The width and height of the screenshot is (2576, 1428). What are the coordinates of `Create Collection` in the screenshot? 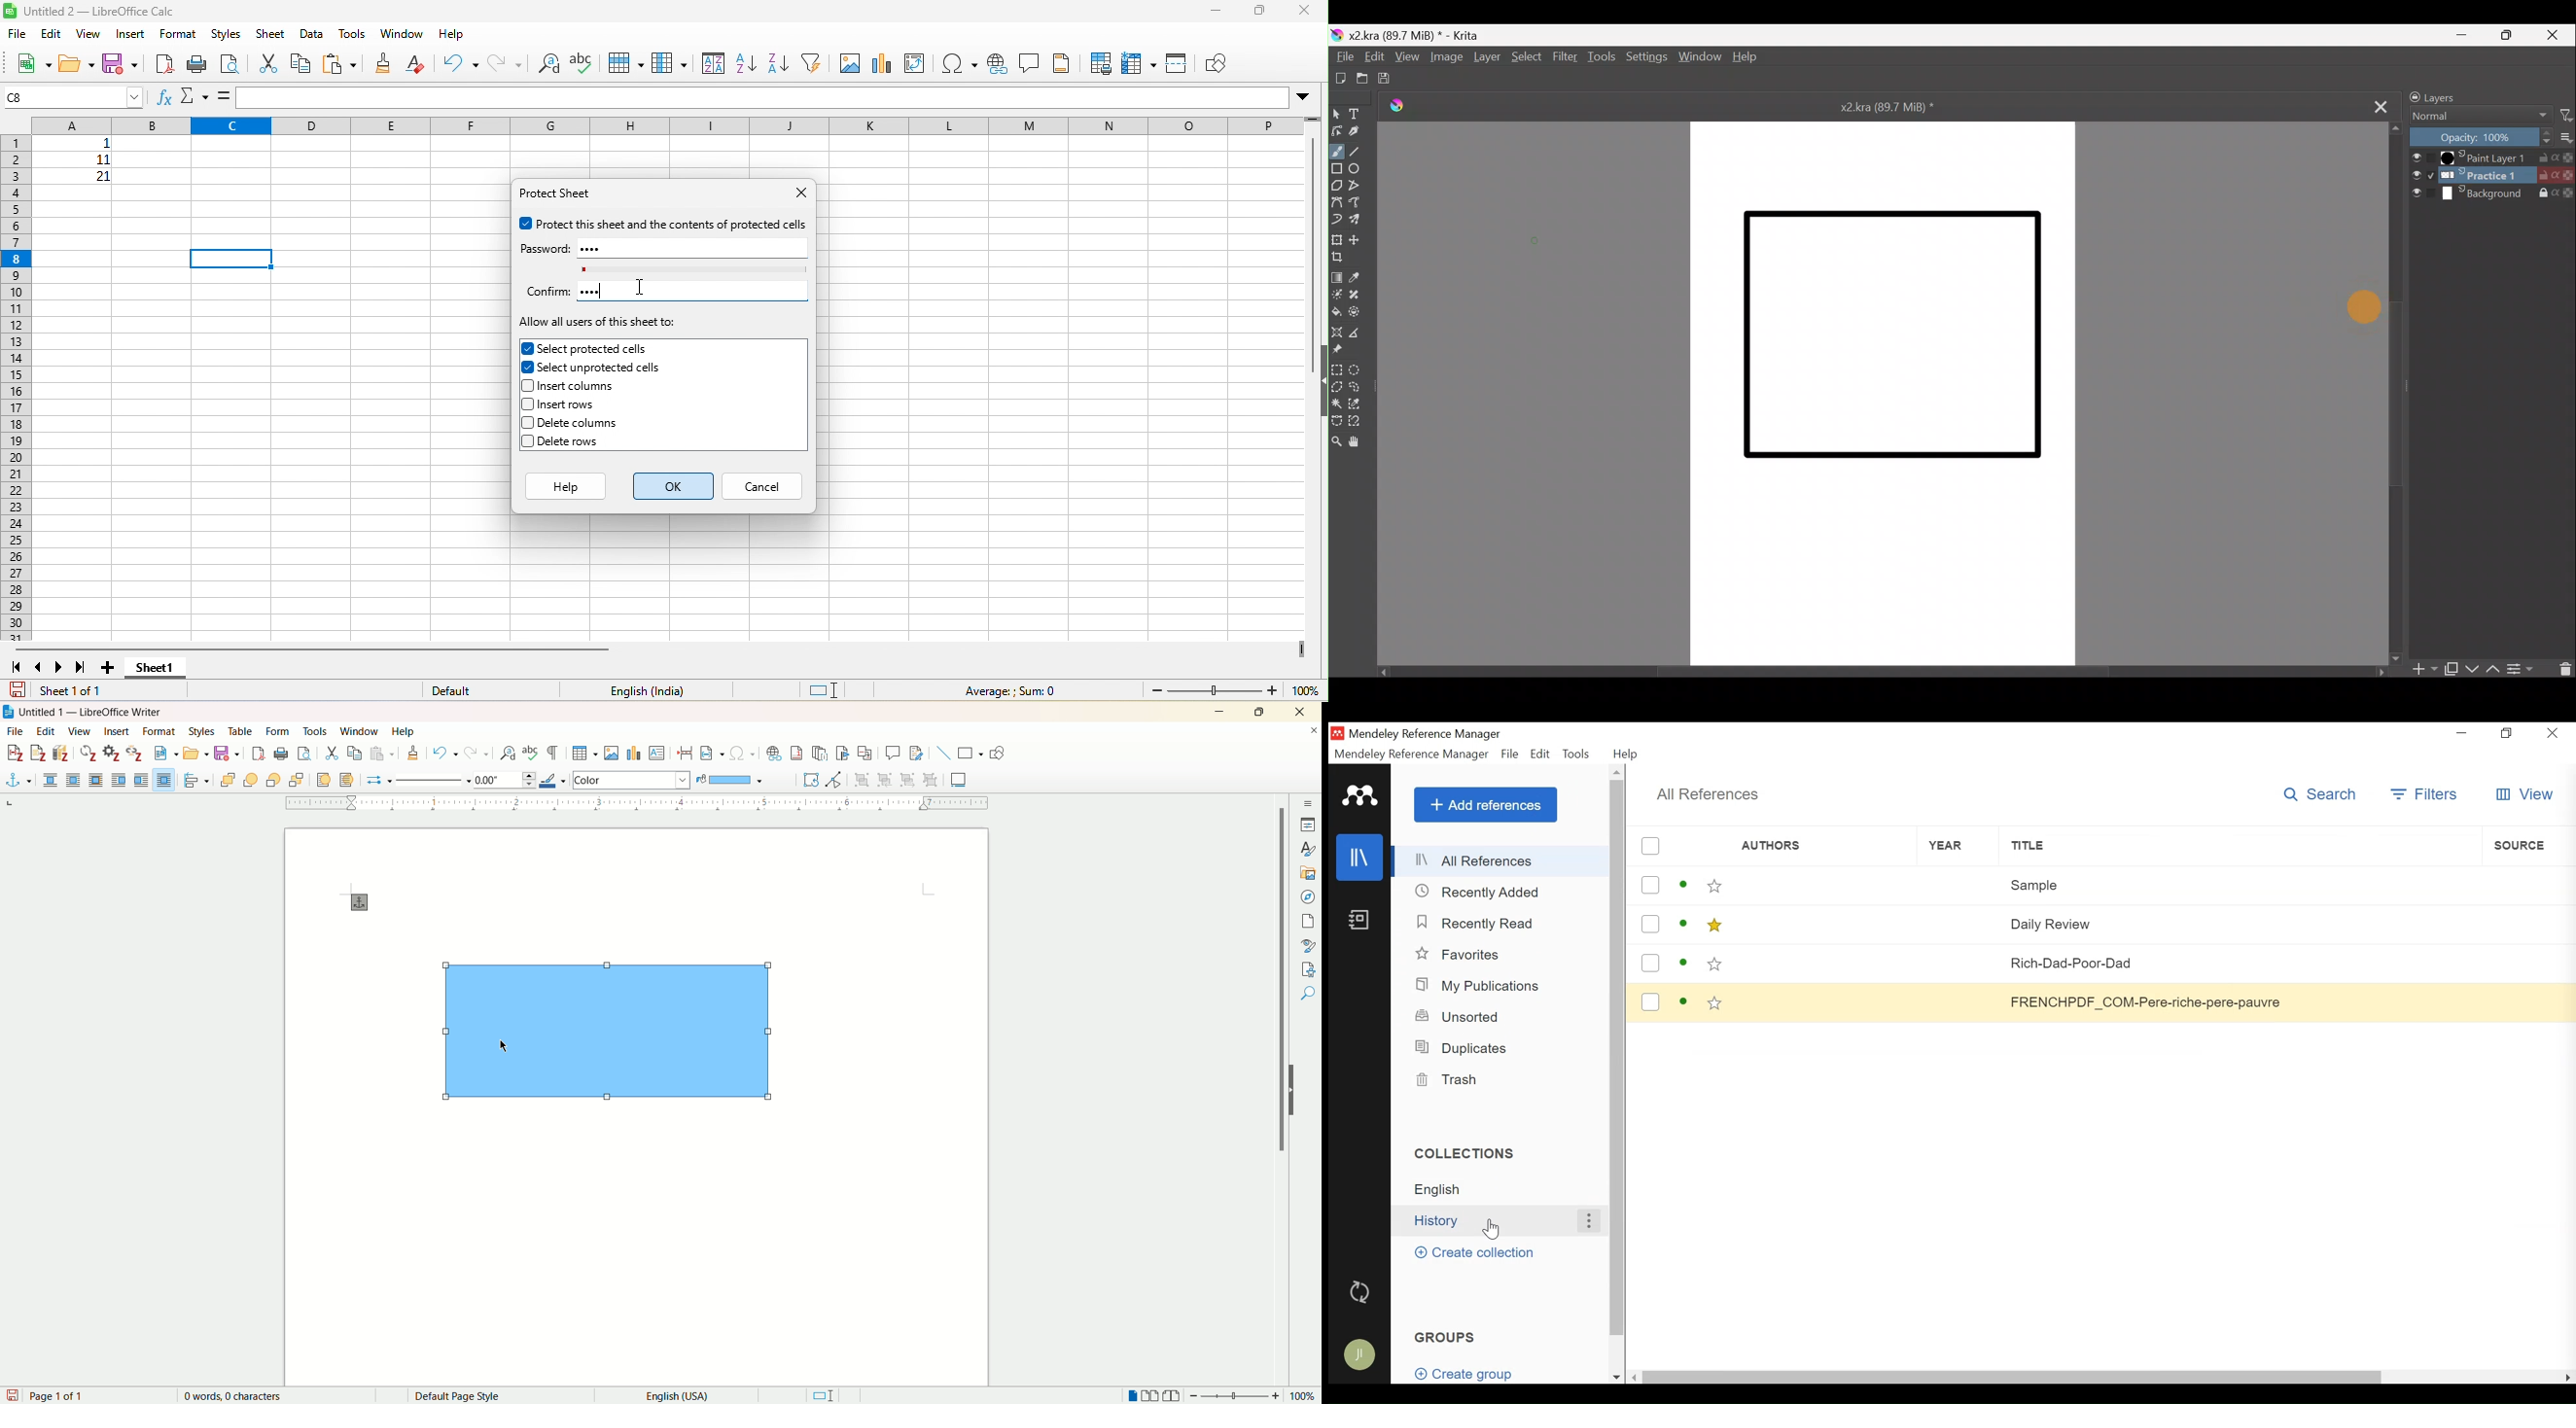 It's located at (1475, 1253).